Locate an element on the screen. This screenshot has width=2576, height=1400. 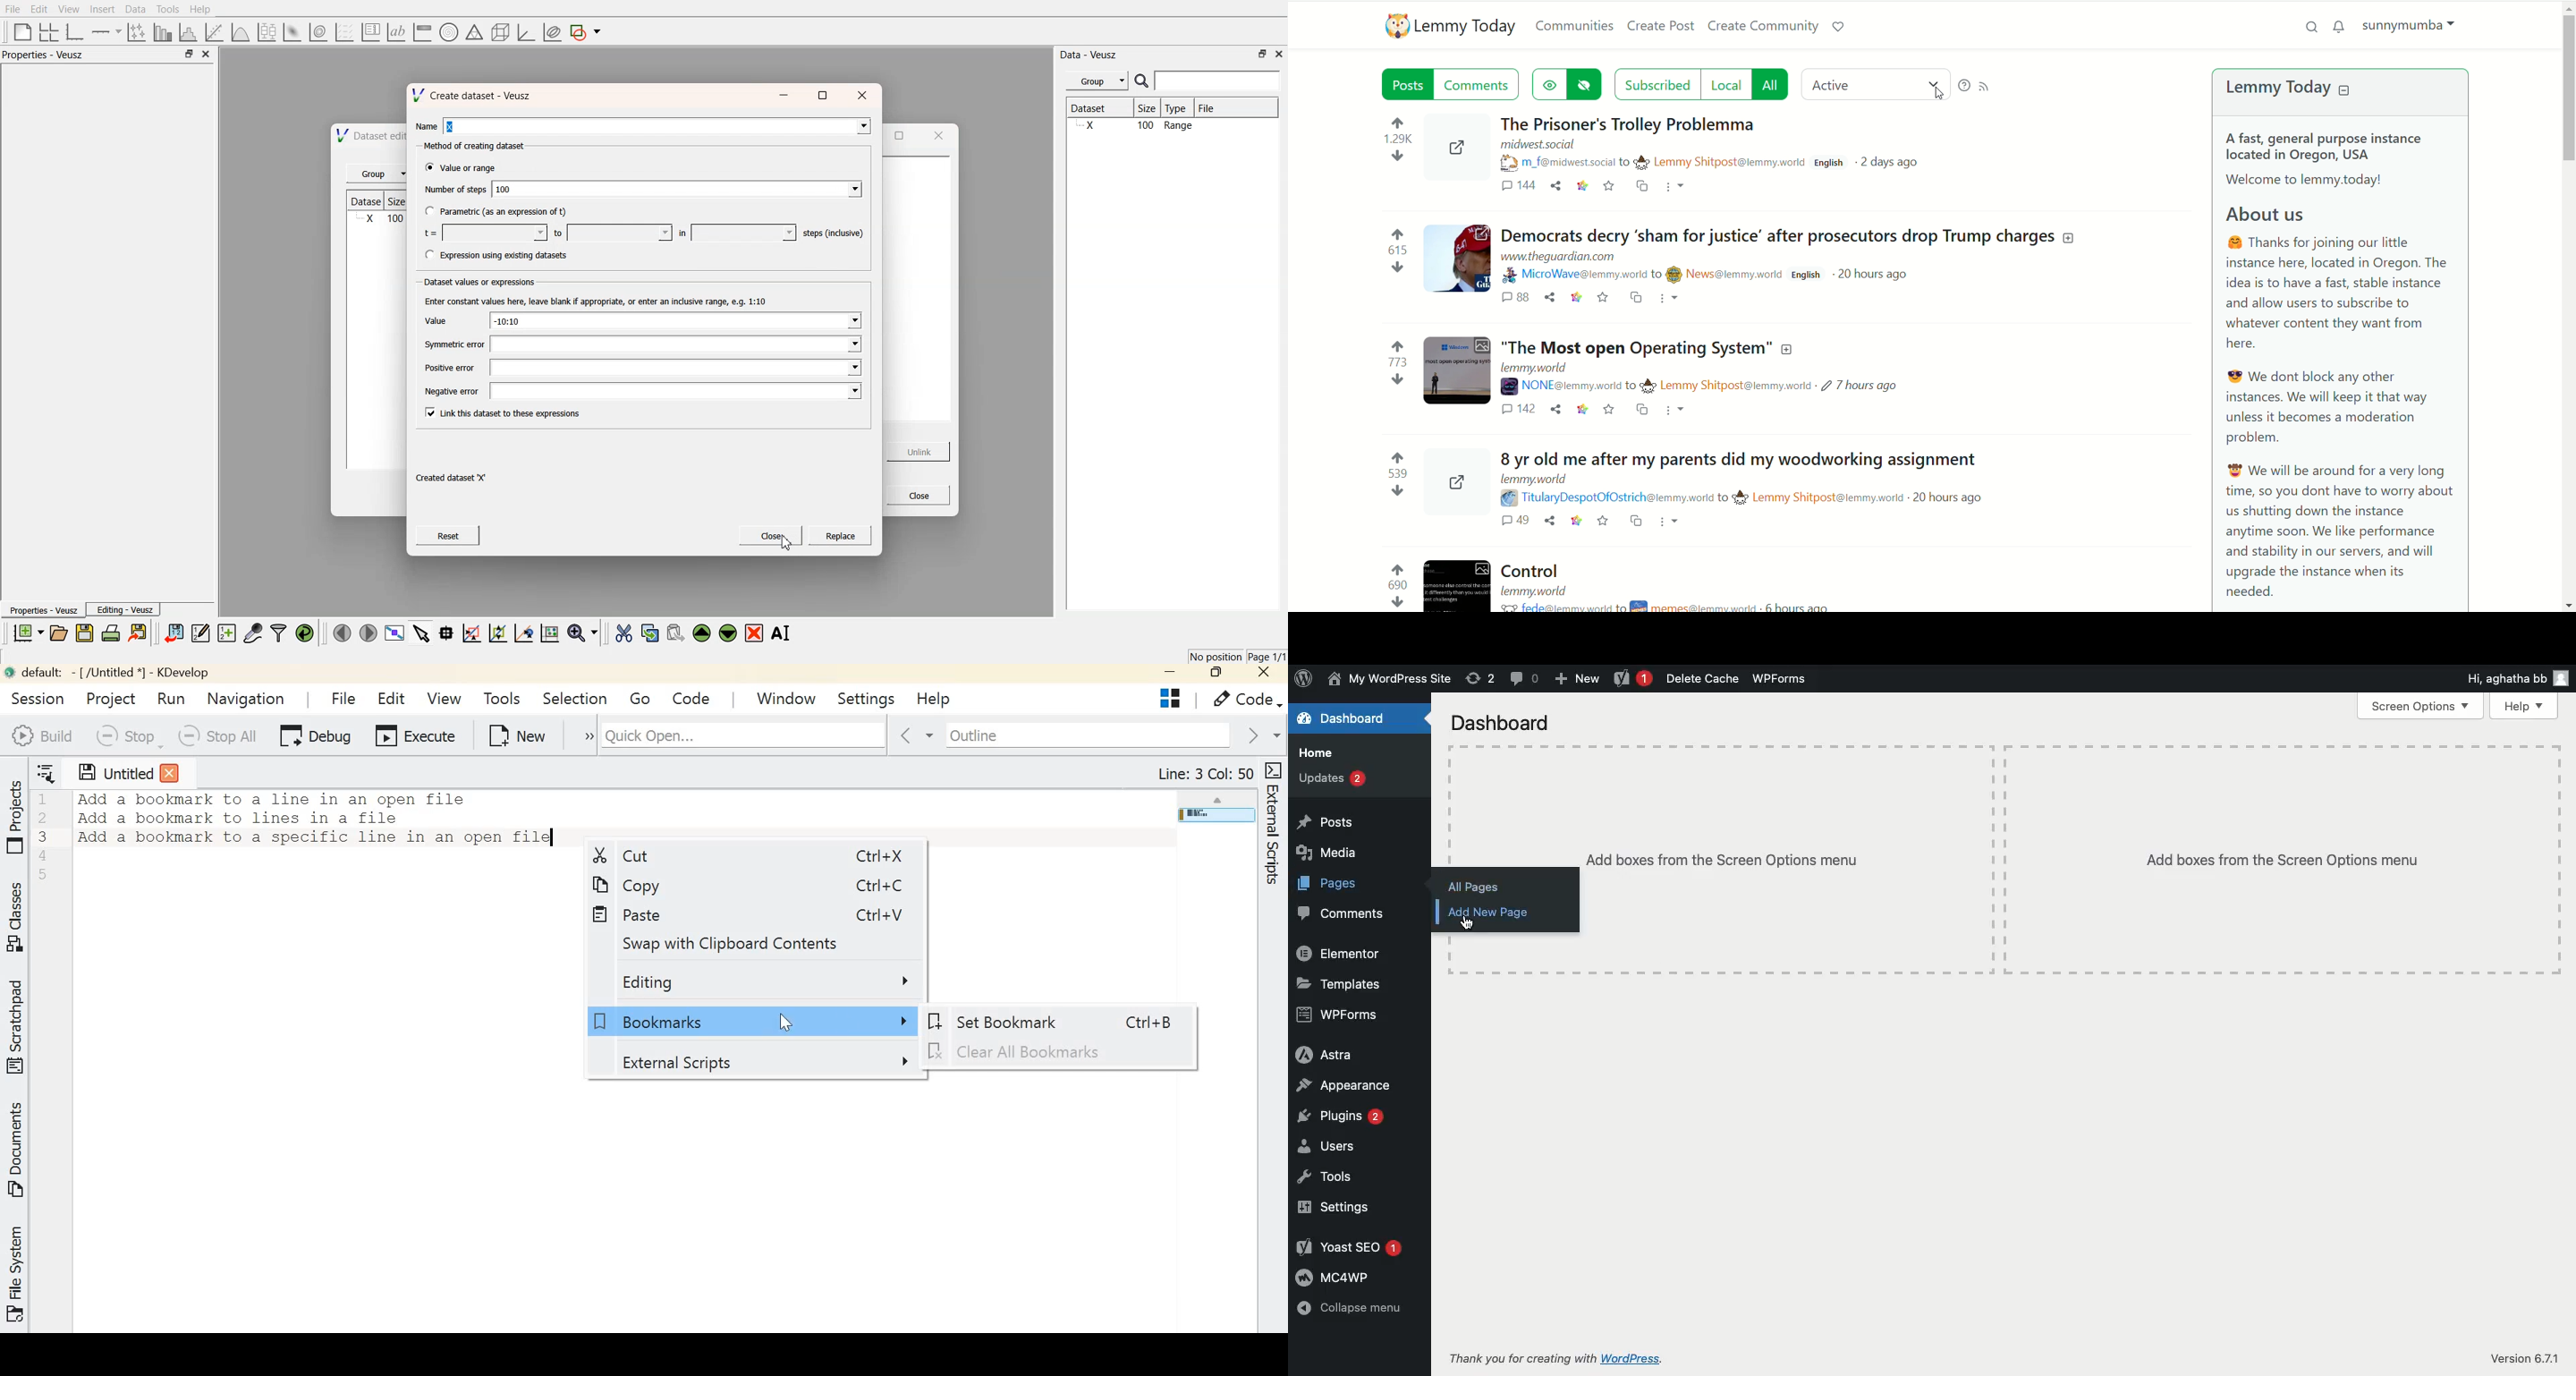
Image preview is located at coordinates (1462, 151).